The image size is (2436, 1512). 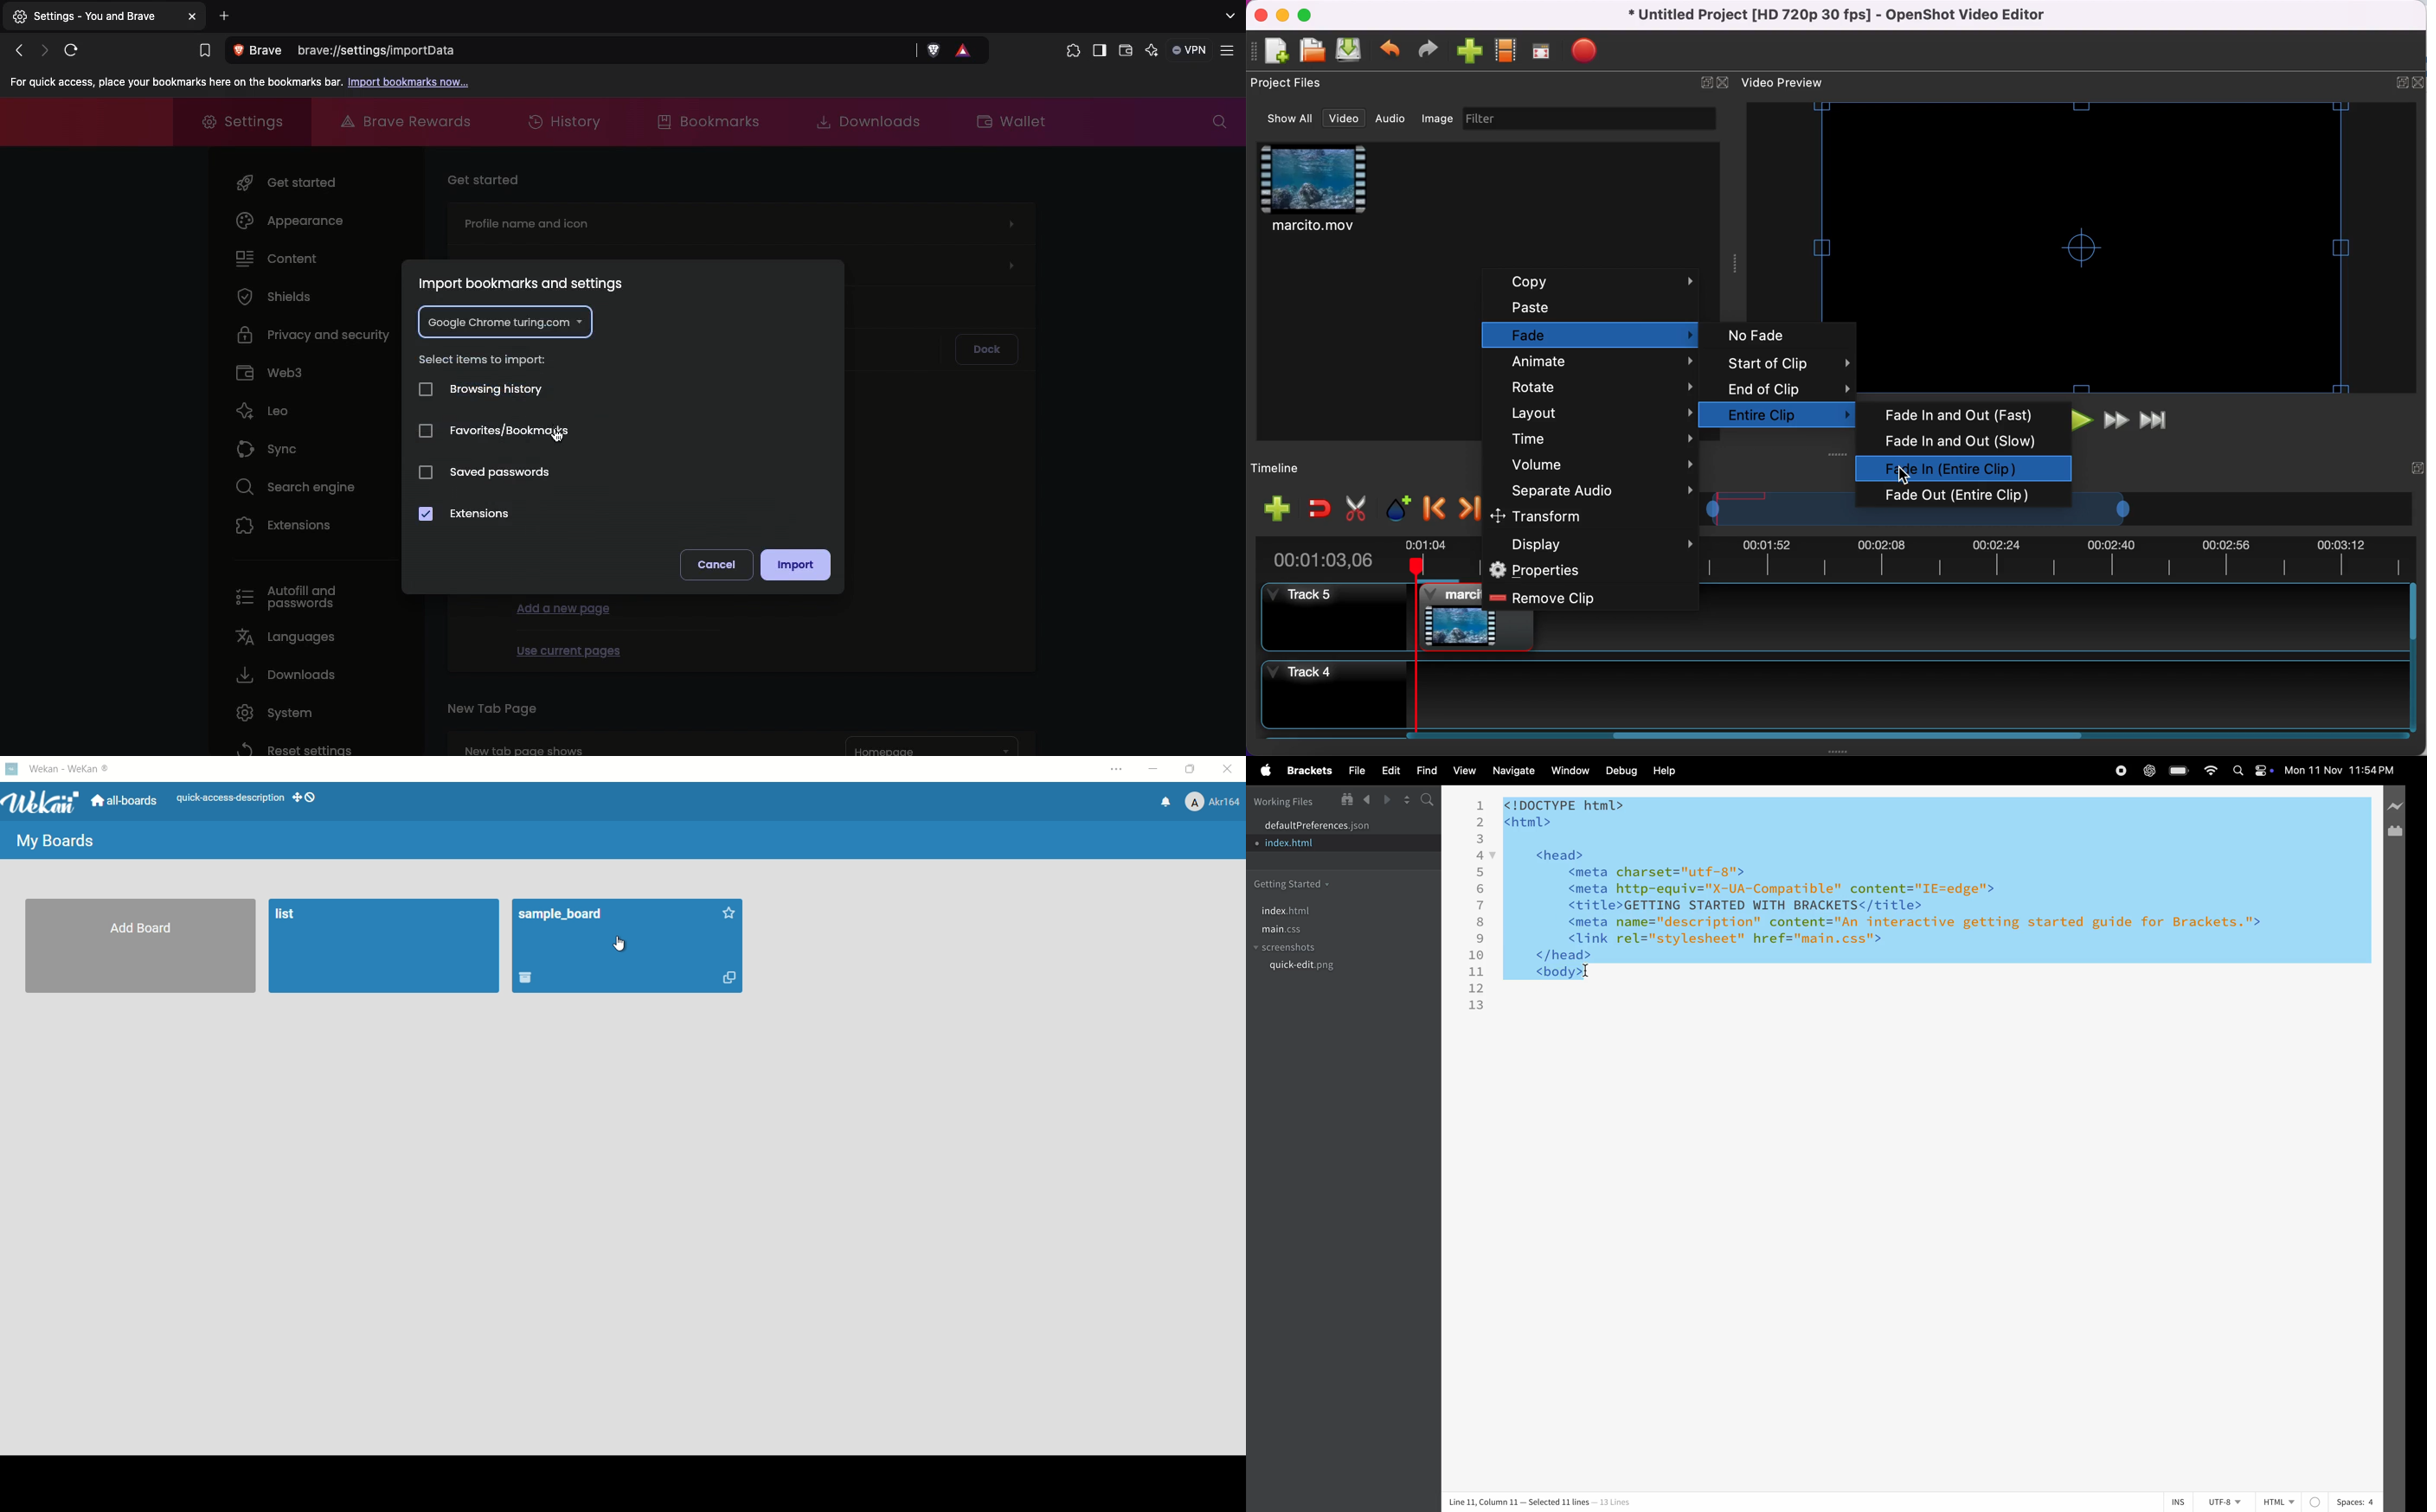 What do you see at coordinates (1230, 769) in the screenshot?
I see `close app` at bounding box center [1230, 769].